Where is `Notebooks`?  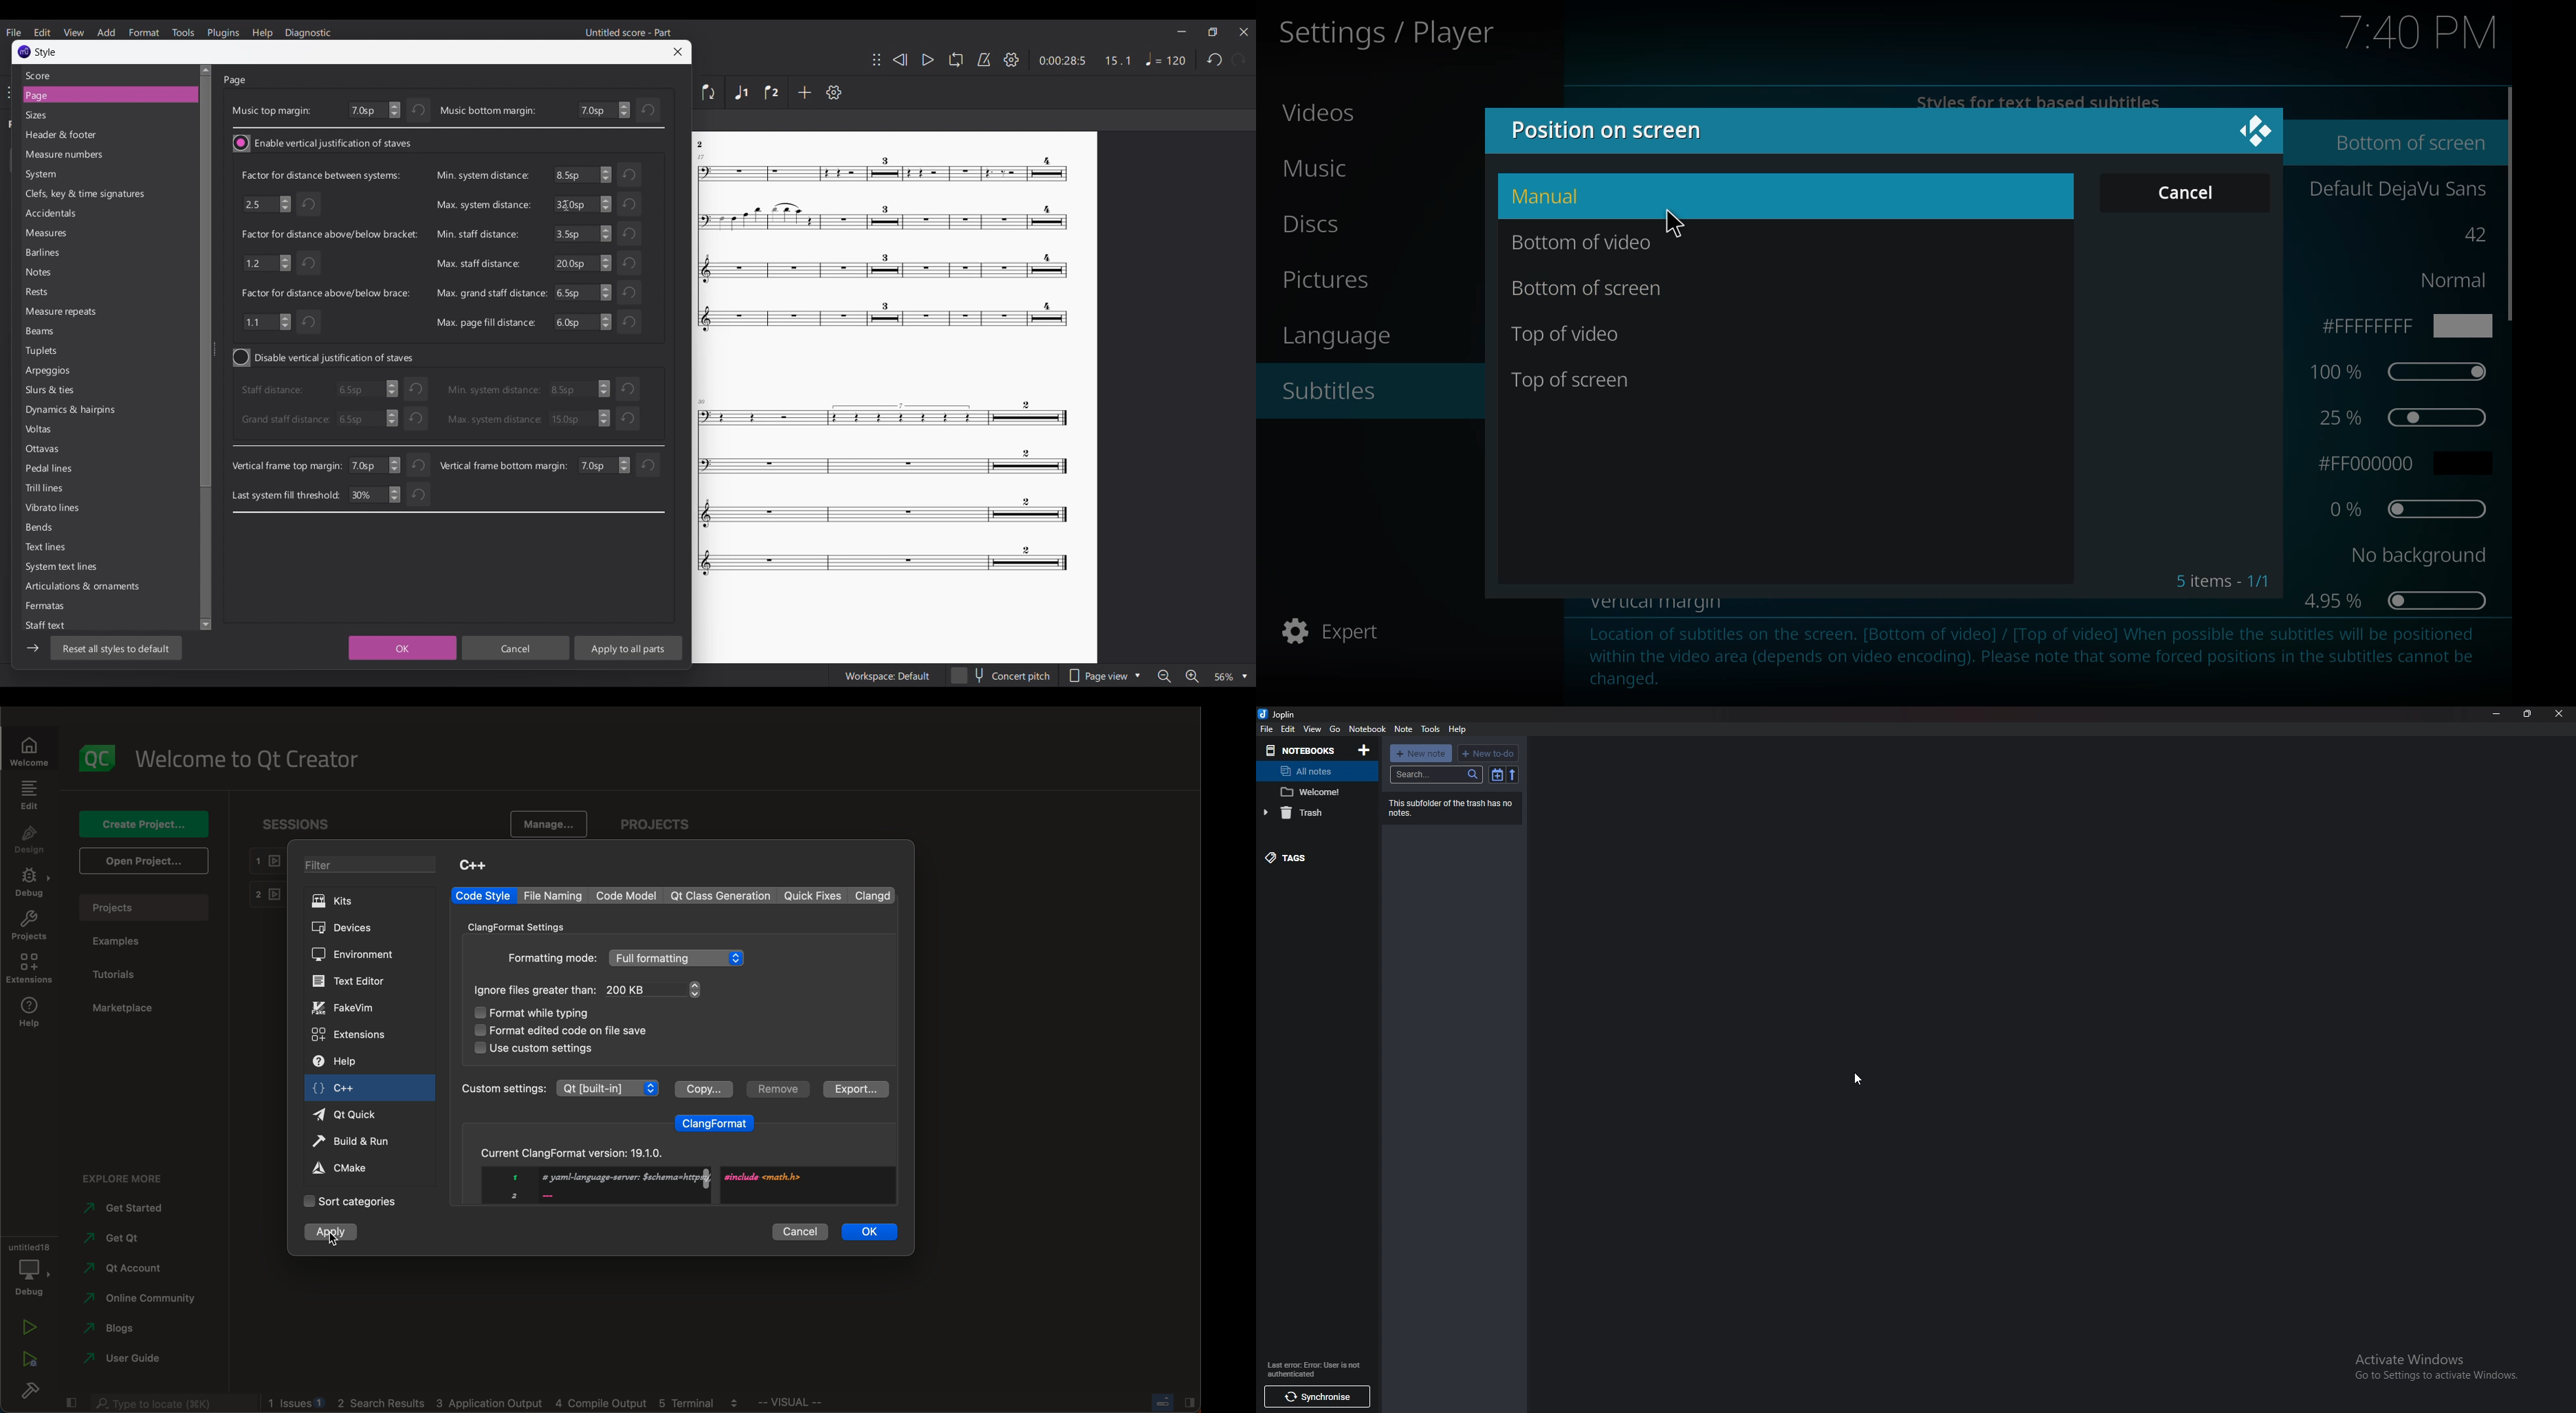
Notebooks is located at coordinates (1303, 750).